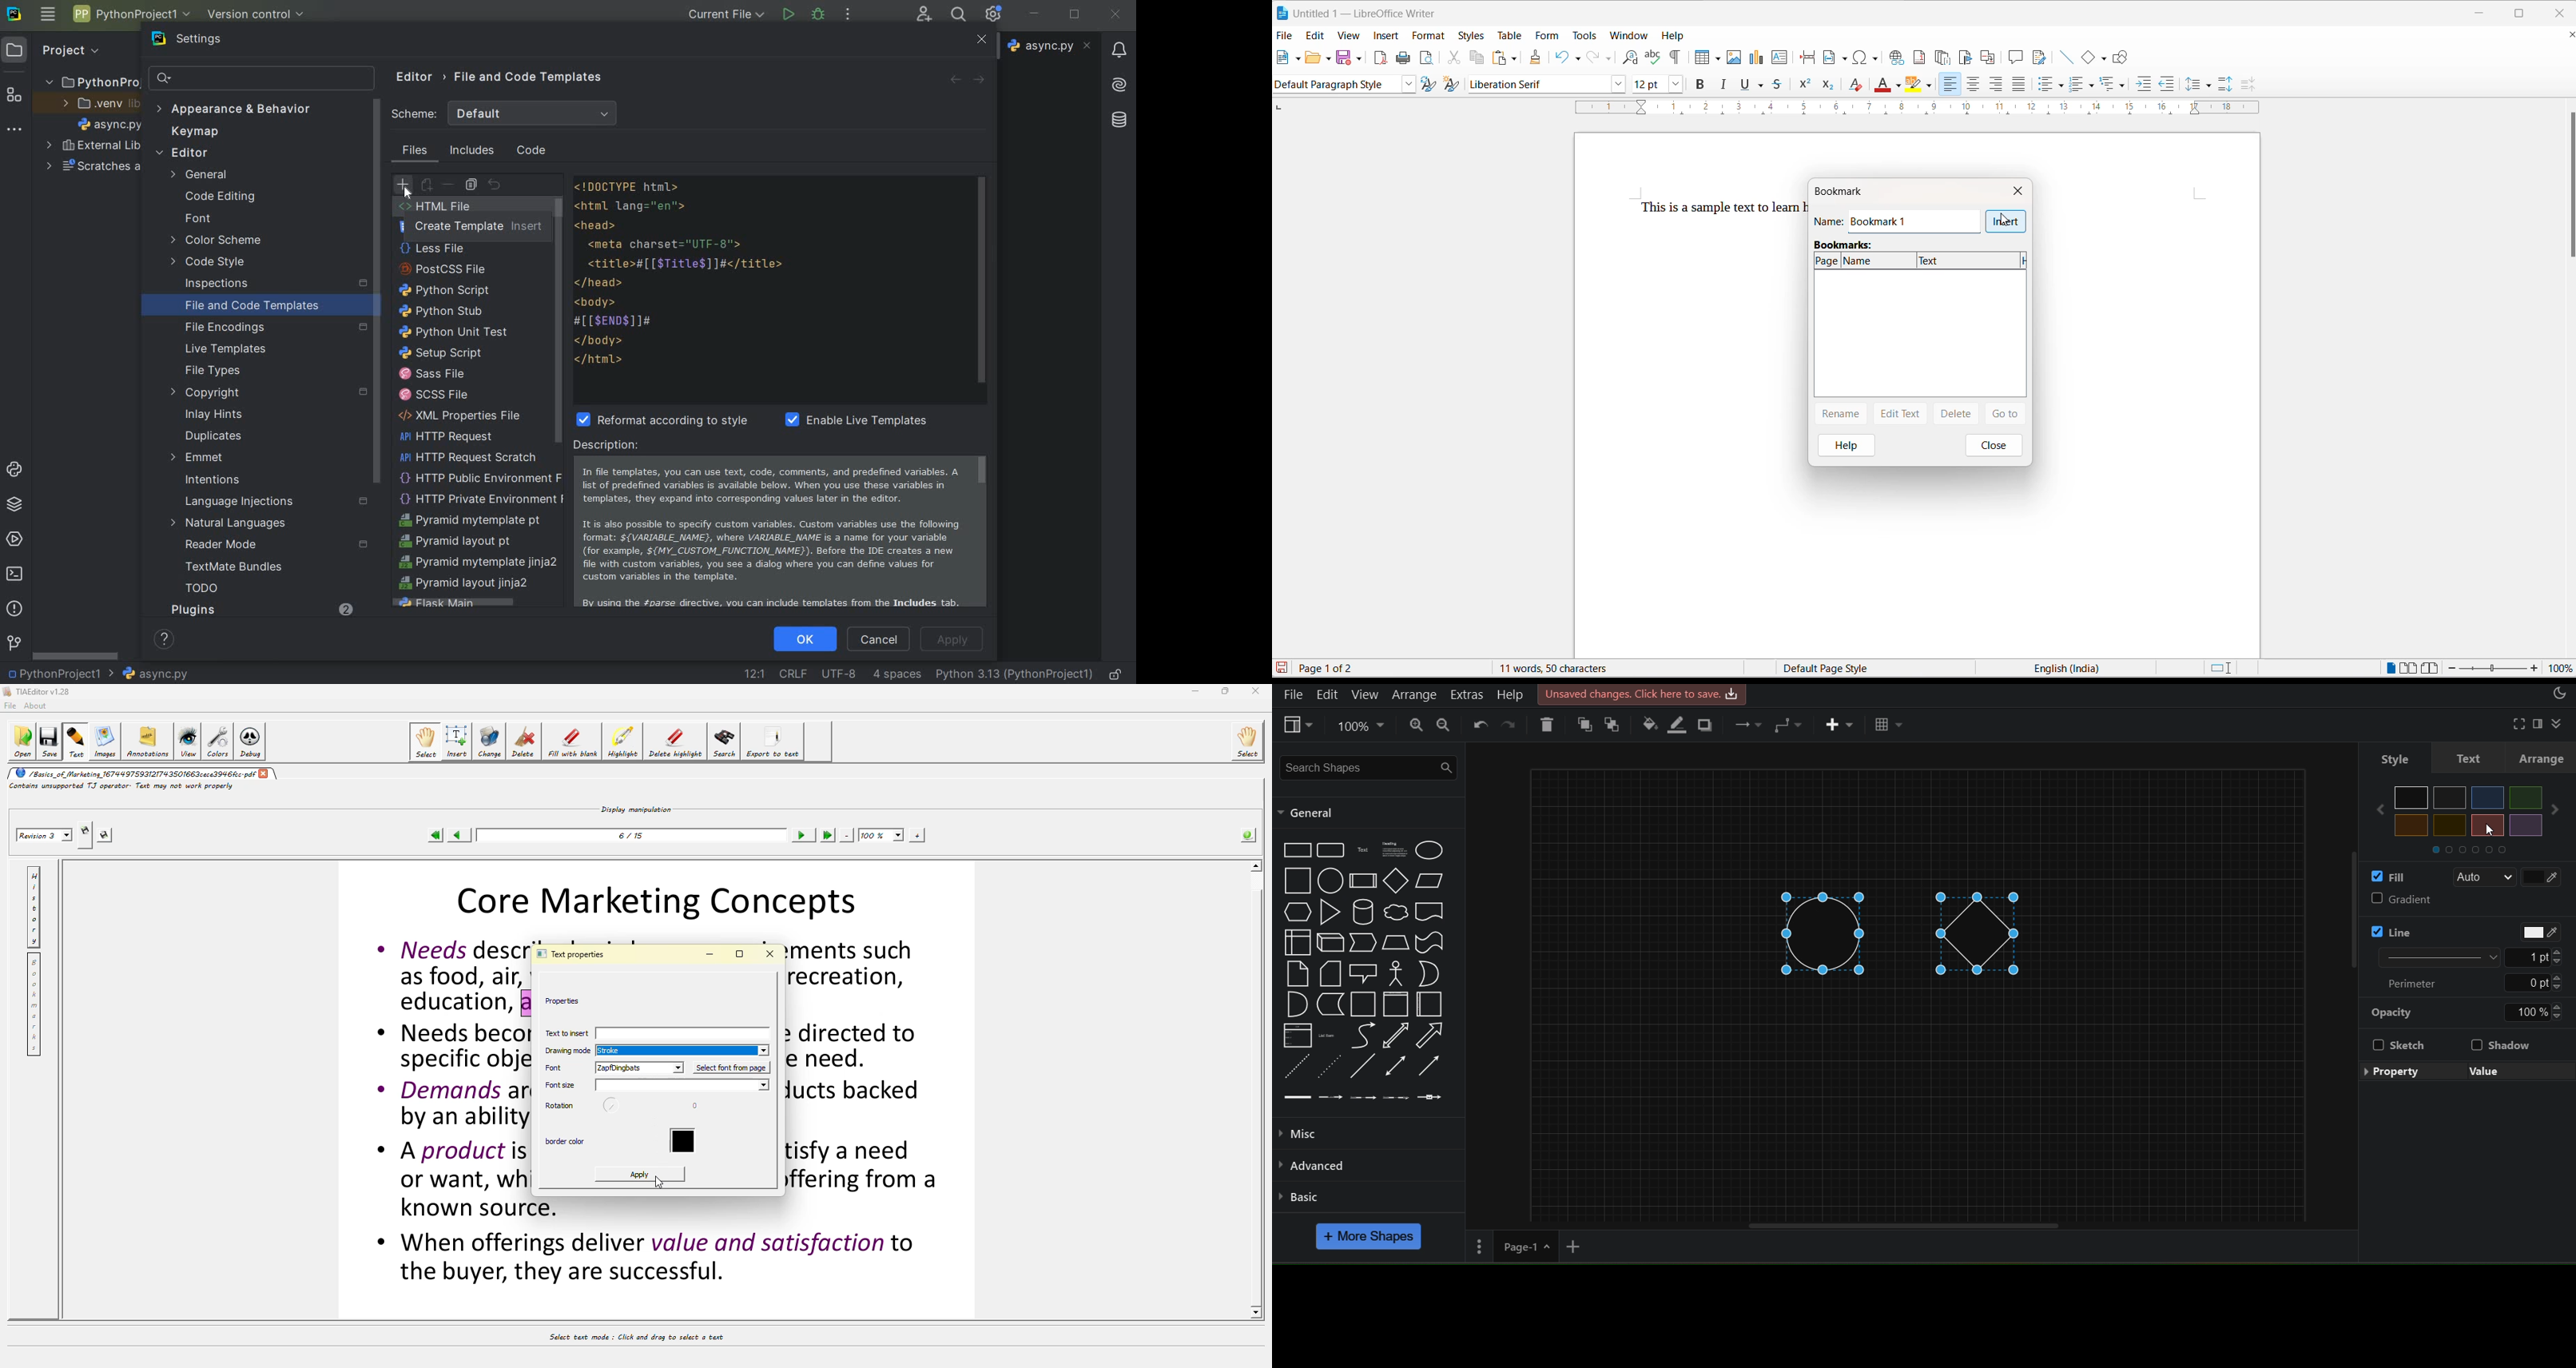 The width and height of the screenshot is (2576, 1372). I want to click on file types, so click(233, 371).